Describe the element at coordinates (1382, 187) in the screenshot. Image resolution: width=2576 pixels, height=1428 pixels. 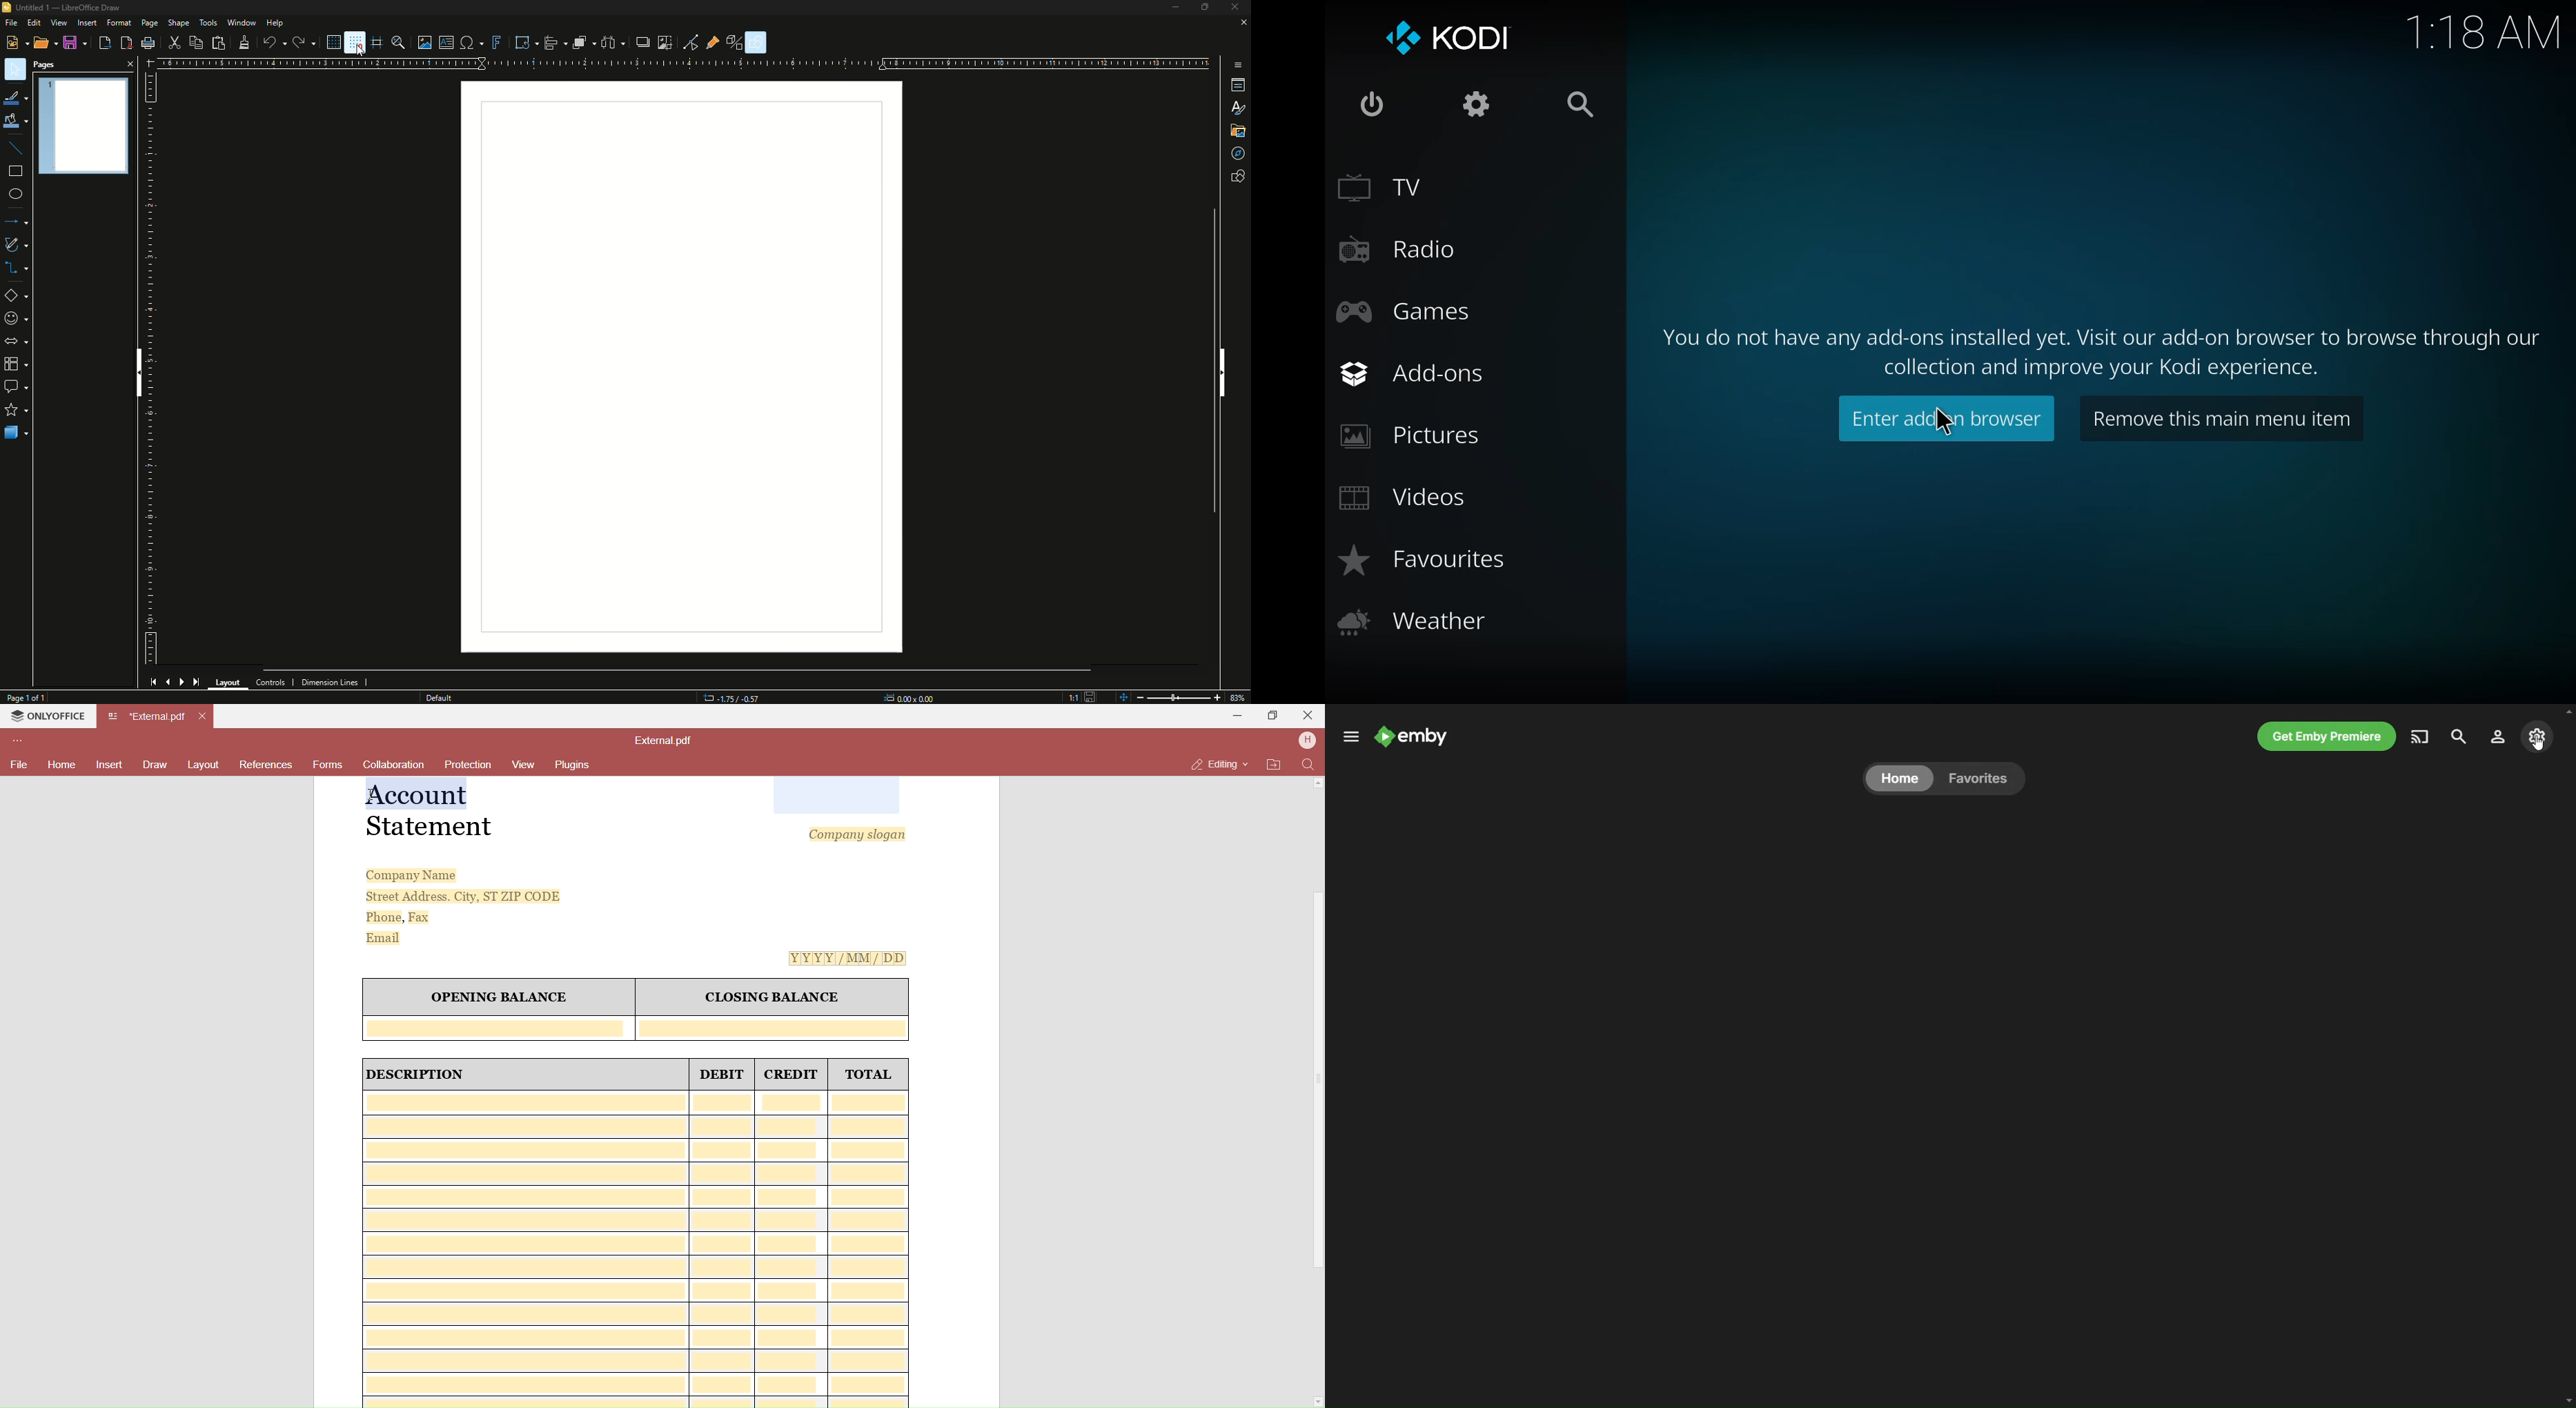
I see `tv` at that location.